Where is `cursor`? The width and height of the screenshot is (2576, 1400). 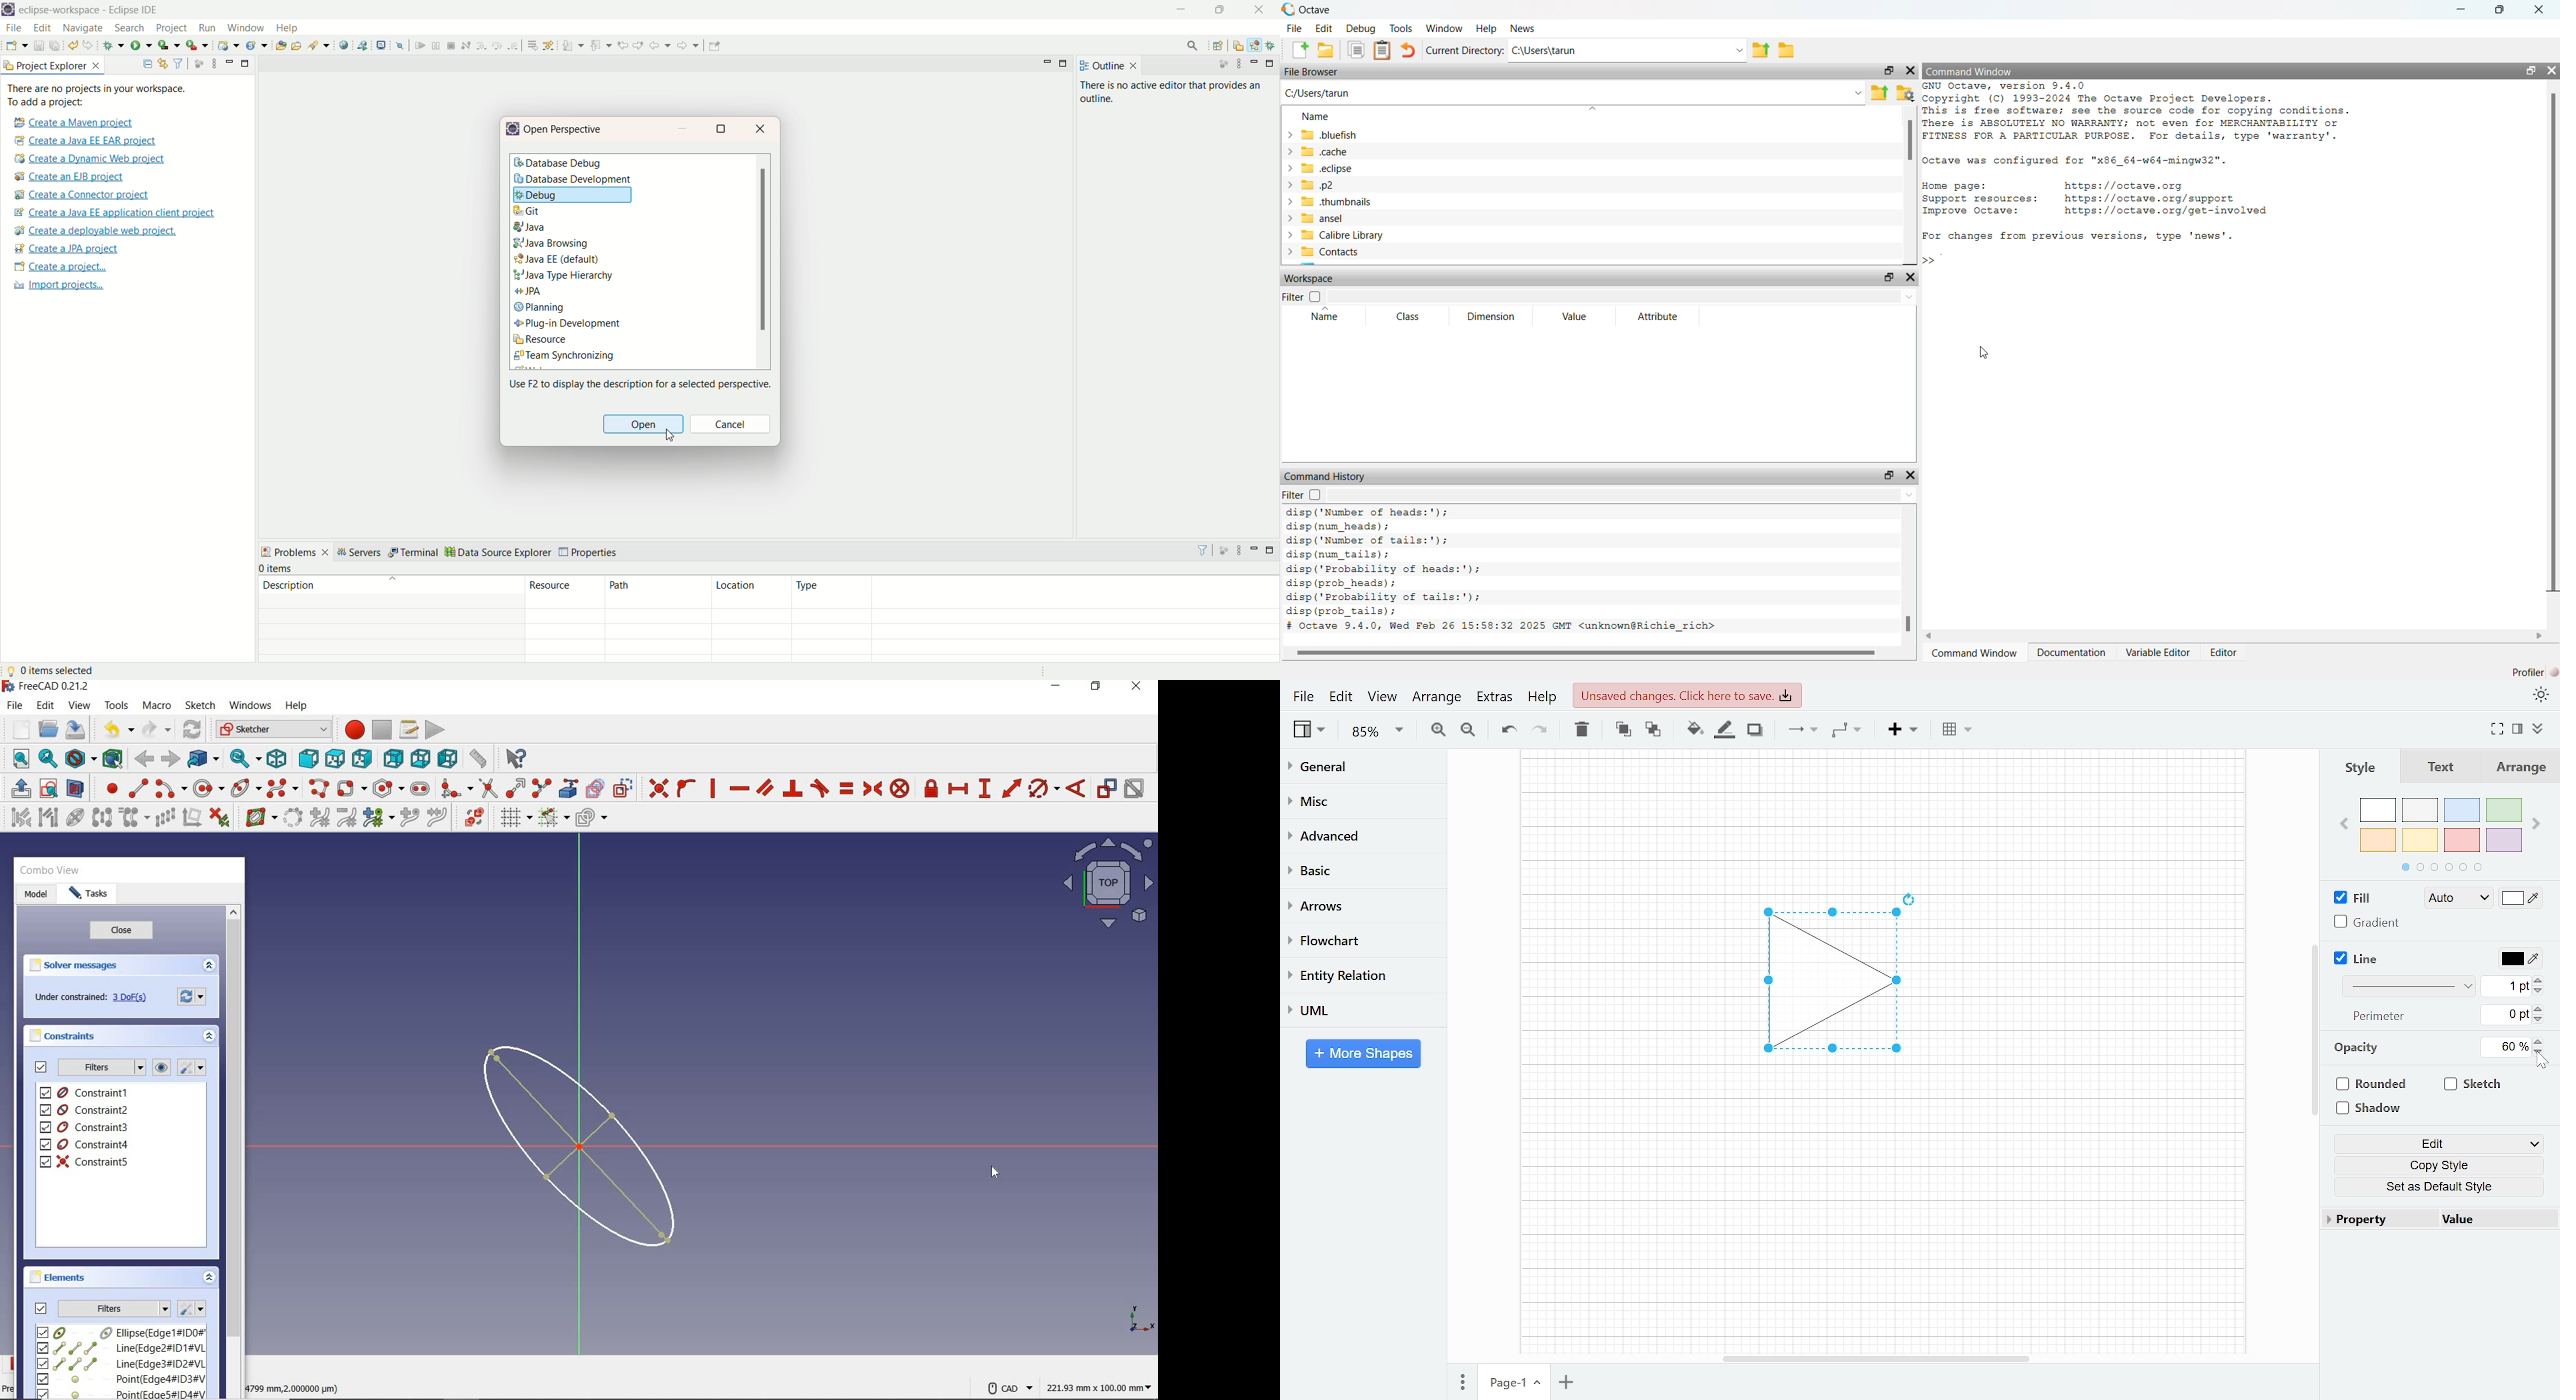
cursor is located at coordinates (995, 1172).